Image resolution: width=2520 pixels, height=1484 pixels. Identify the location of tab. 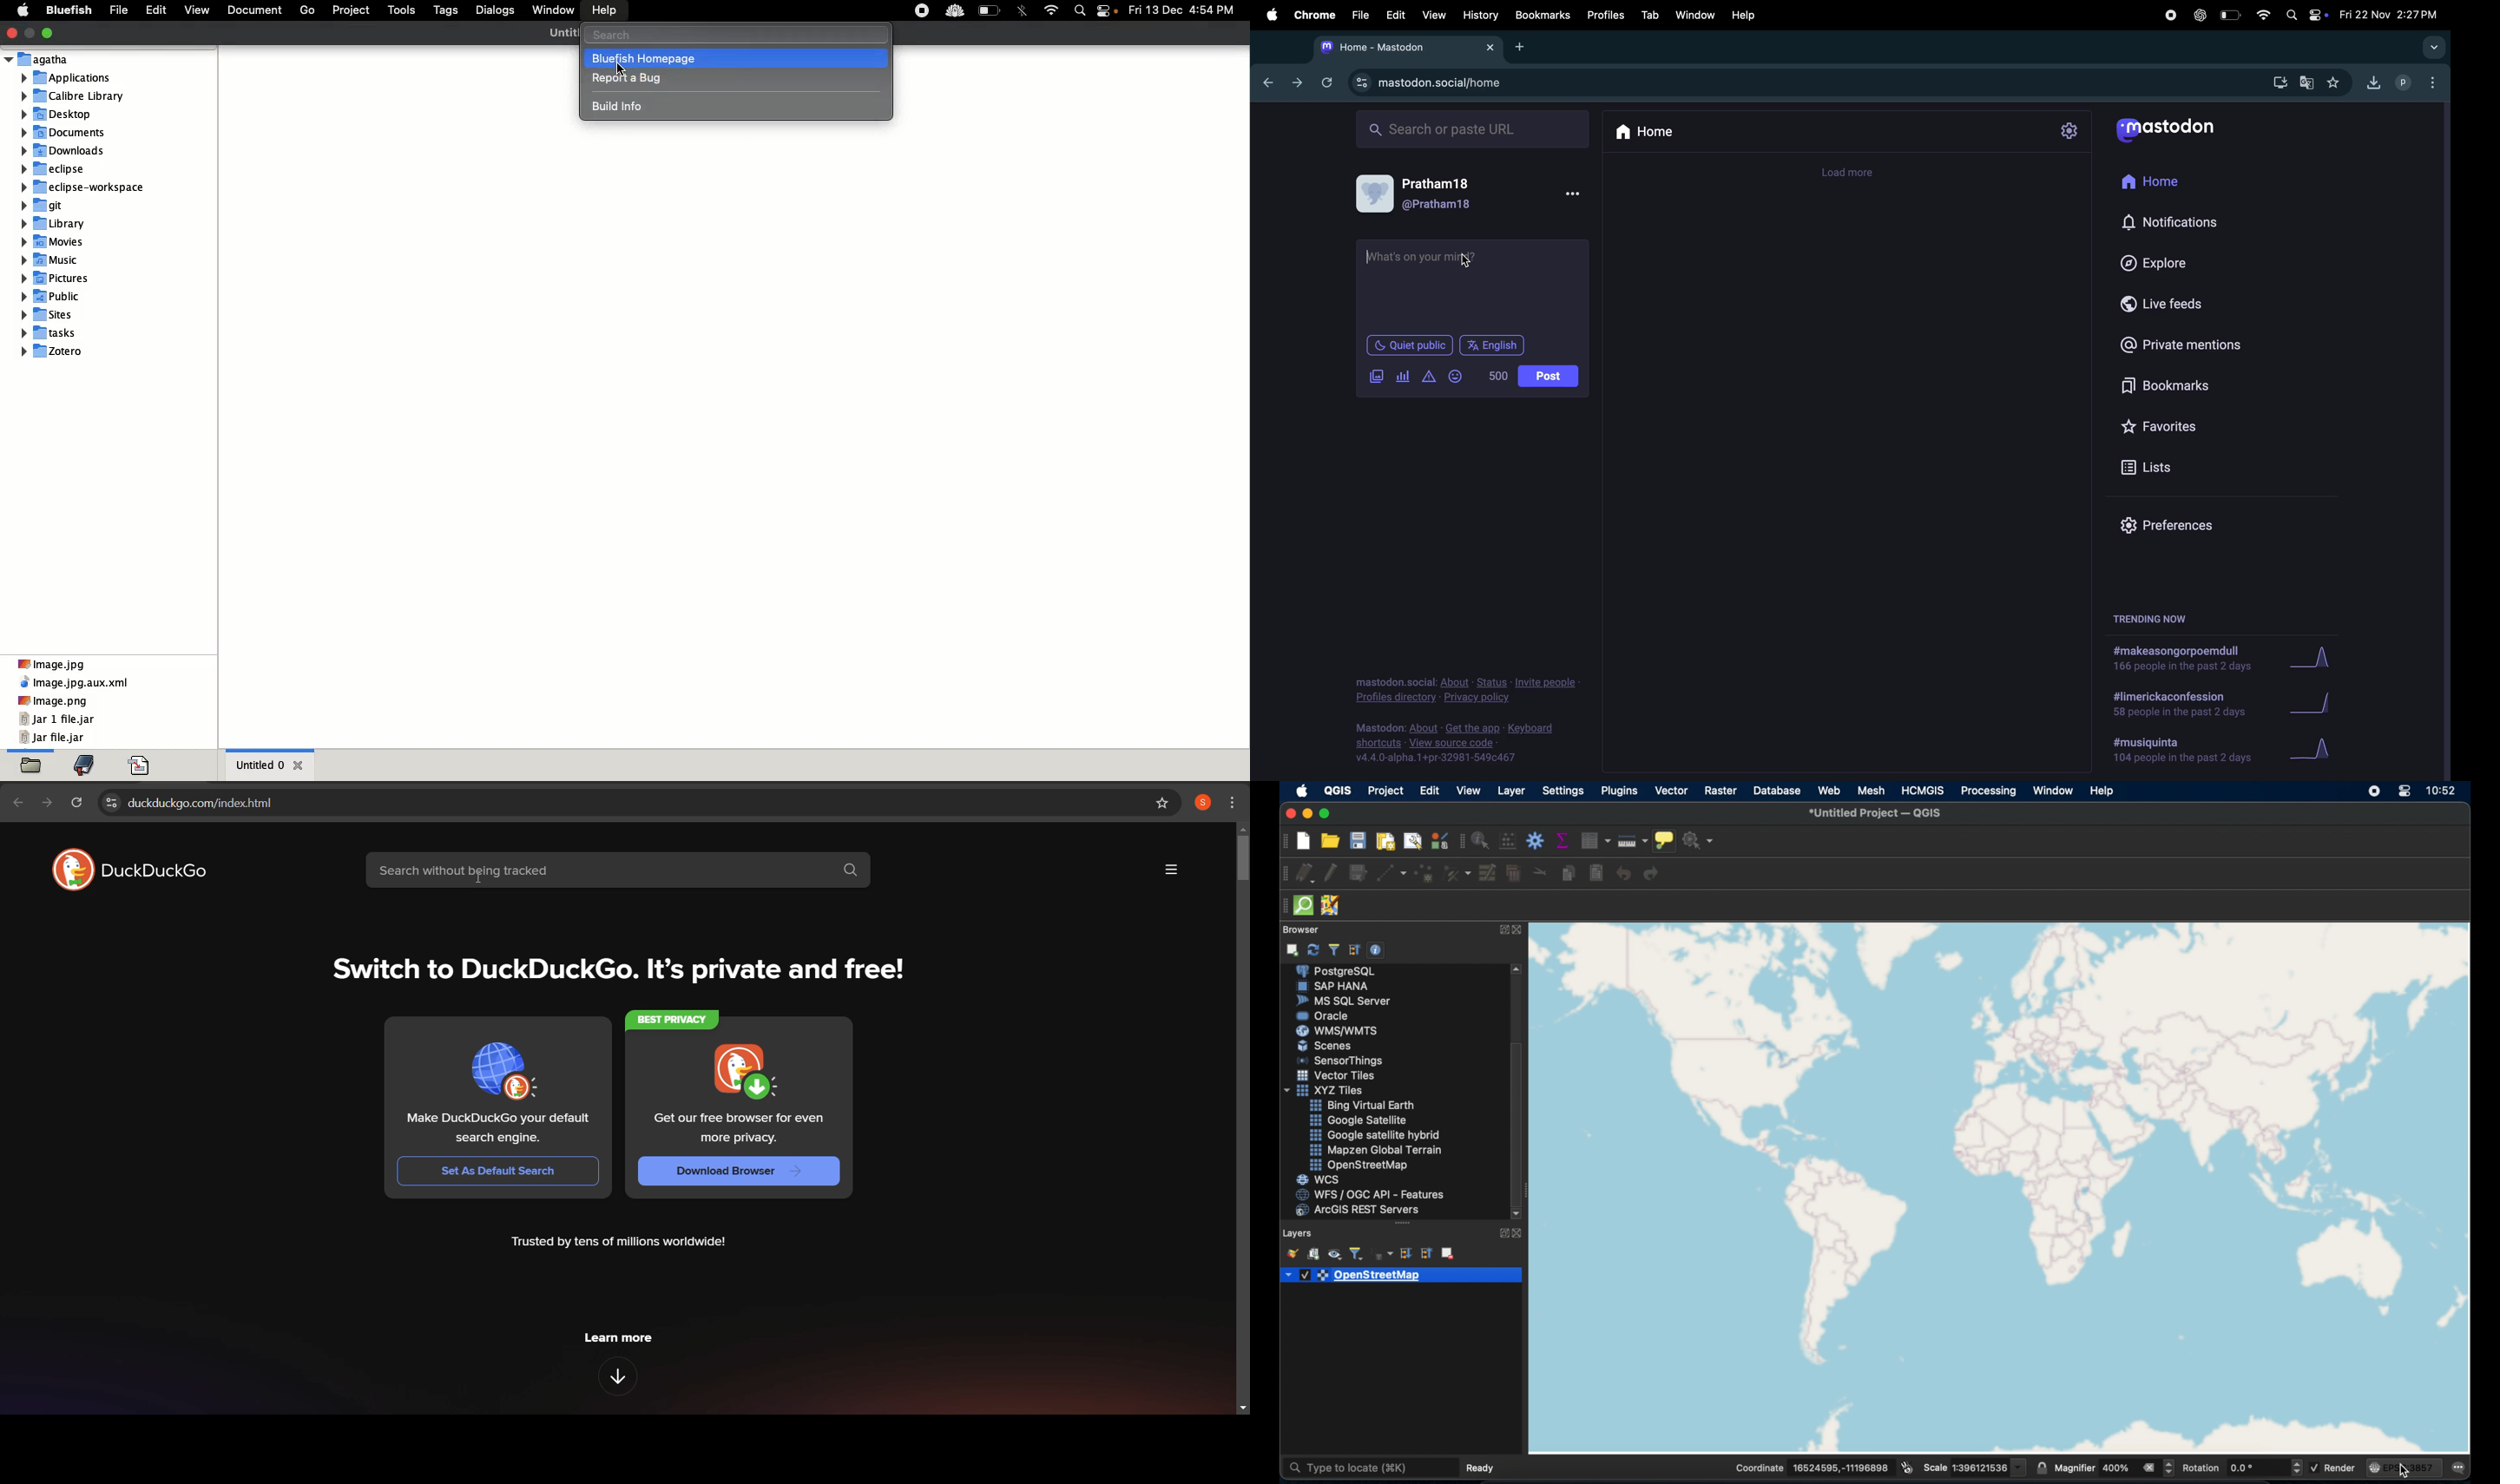
(1650, 13).